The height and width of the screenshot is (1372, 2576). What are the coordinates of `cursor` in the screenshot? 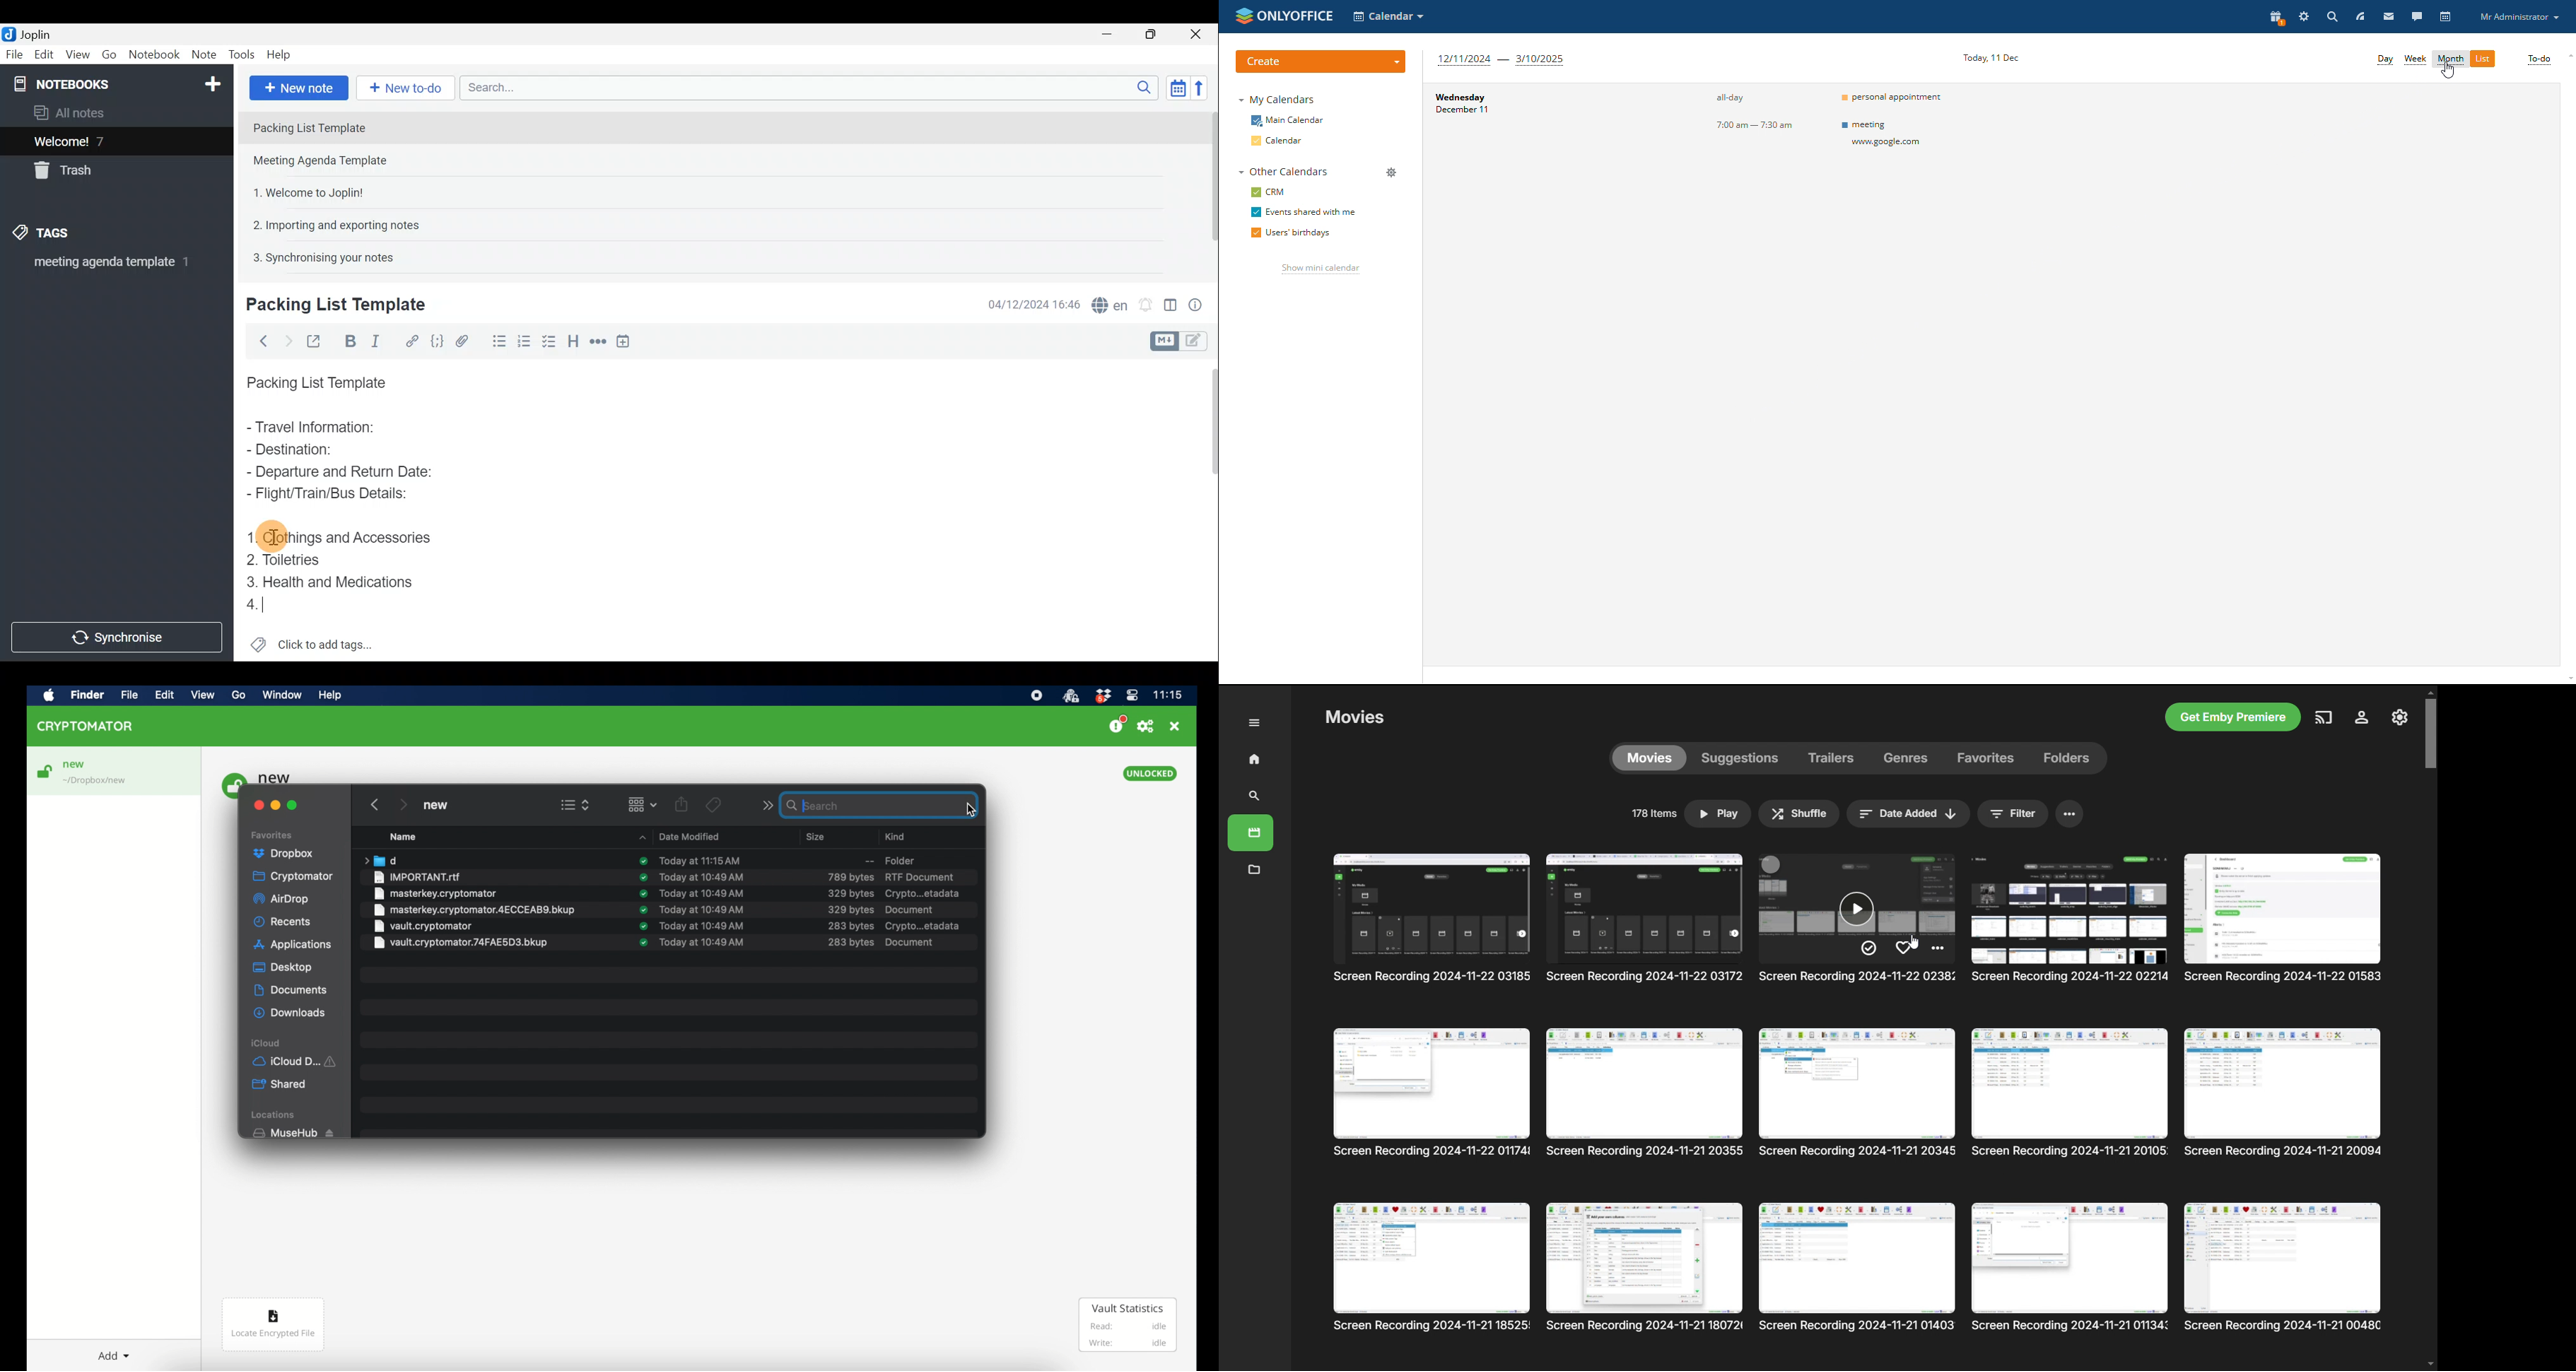 It's located at (970, 809).